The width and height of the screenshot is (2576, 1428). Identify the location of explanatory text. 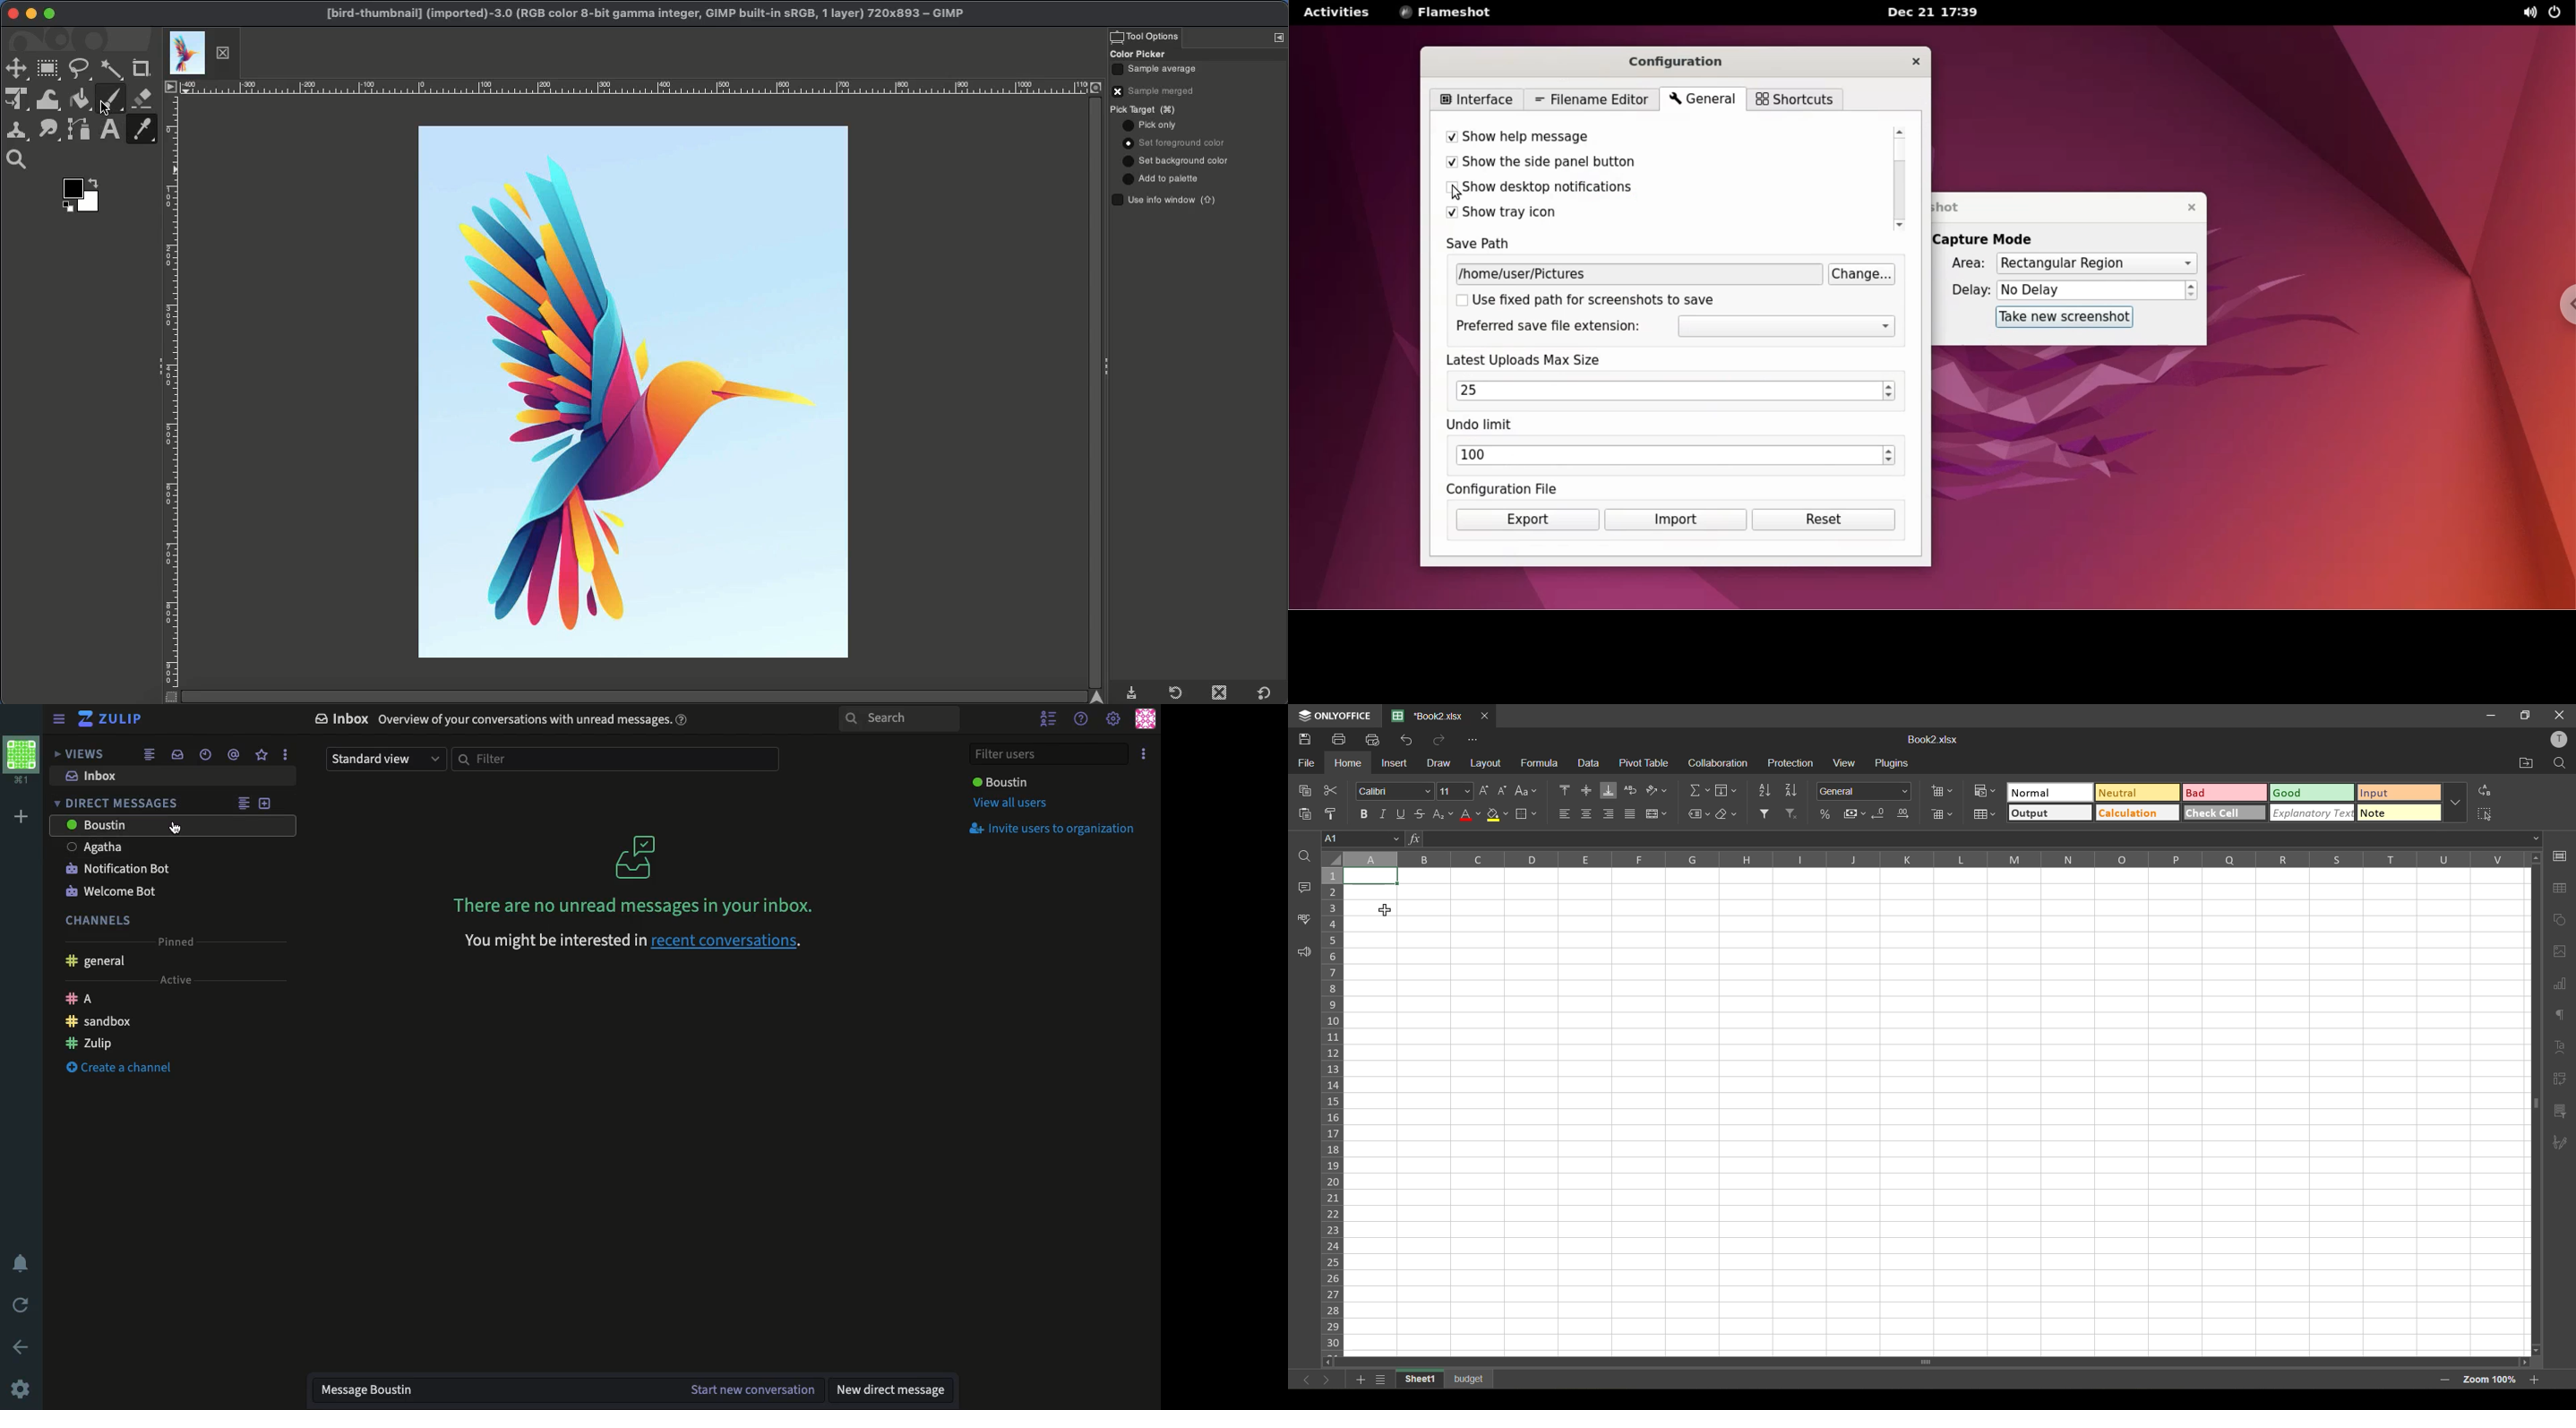
(2311, 814).